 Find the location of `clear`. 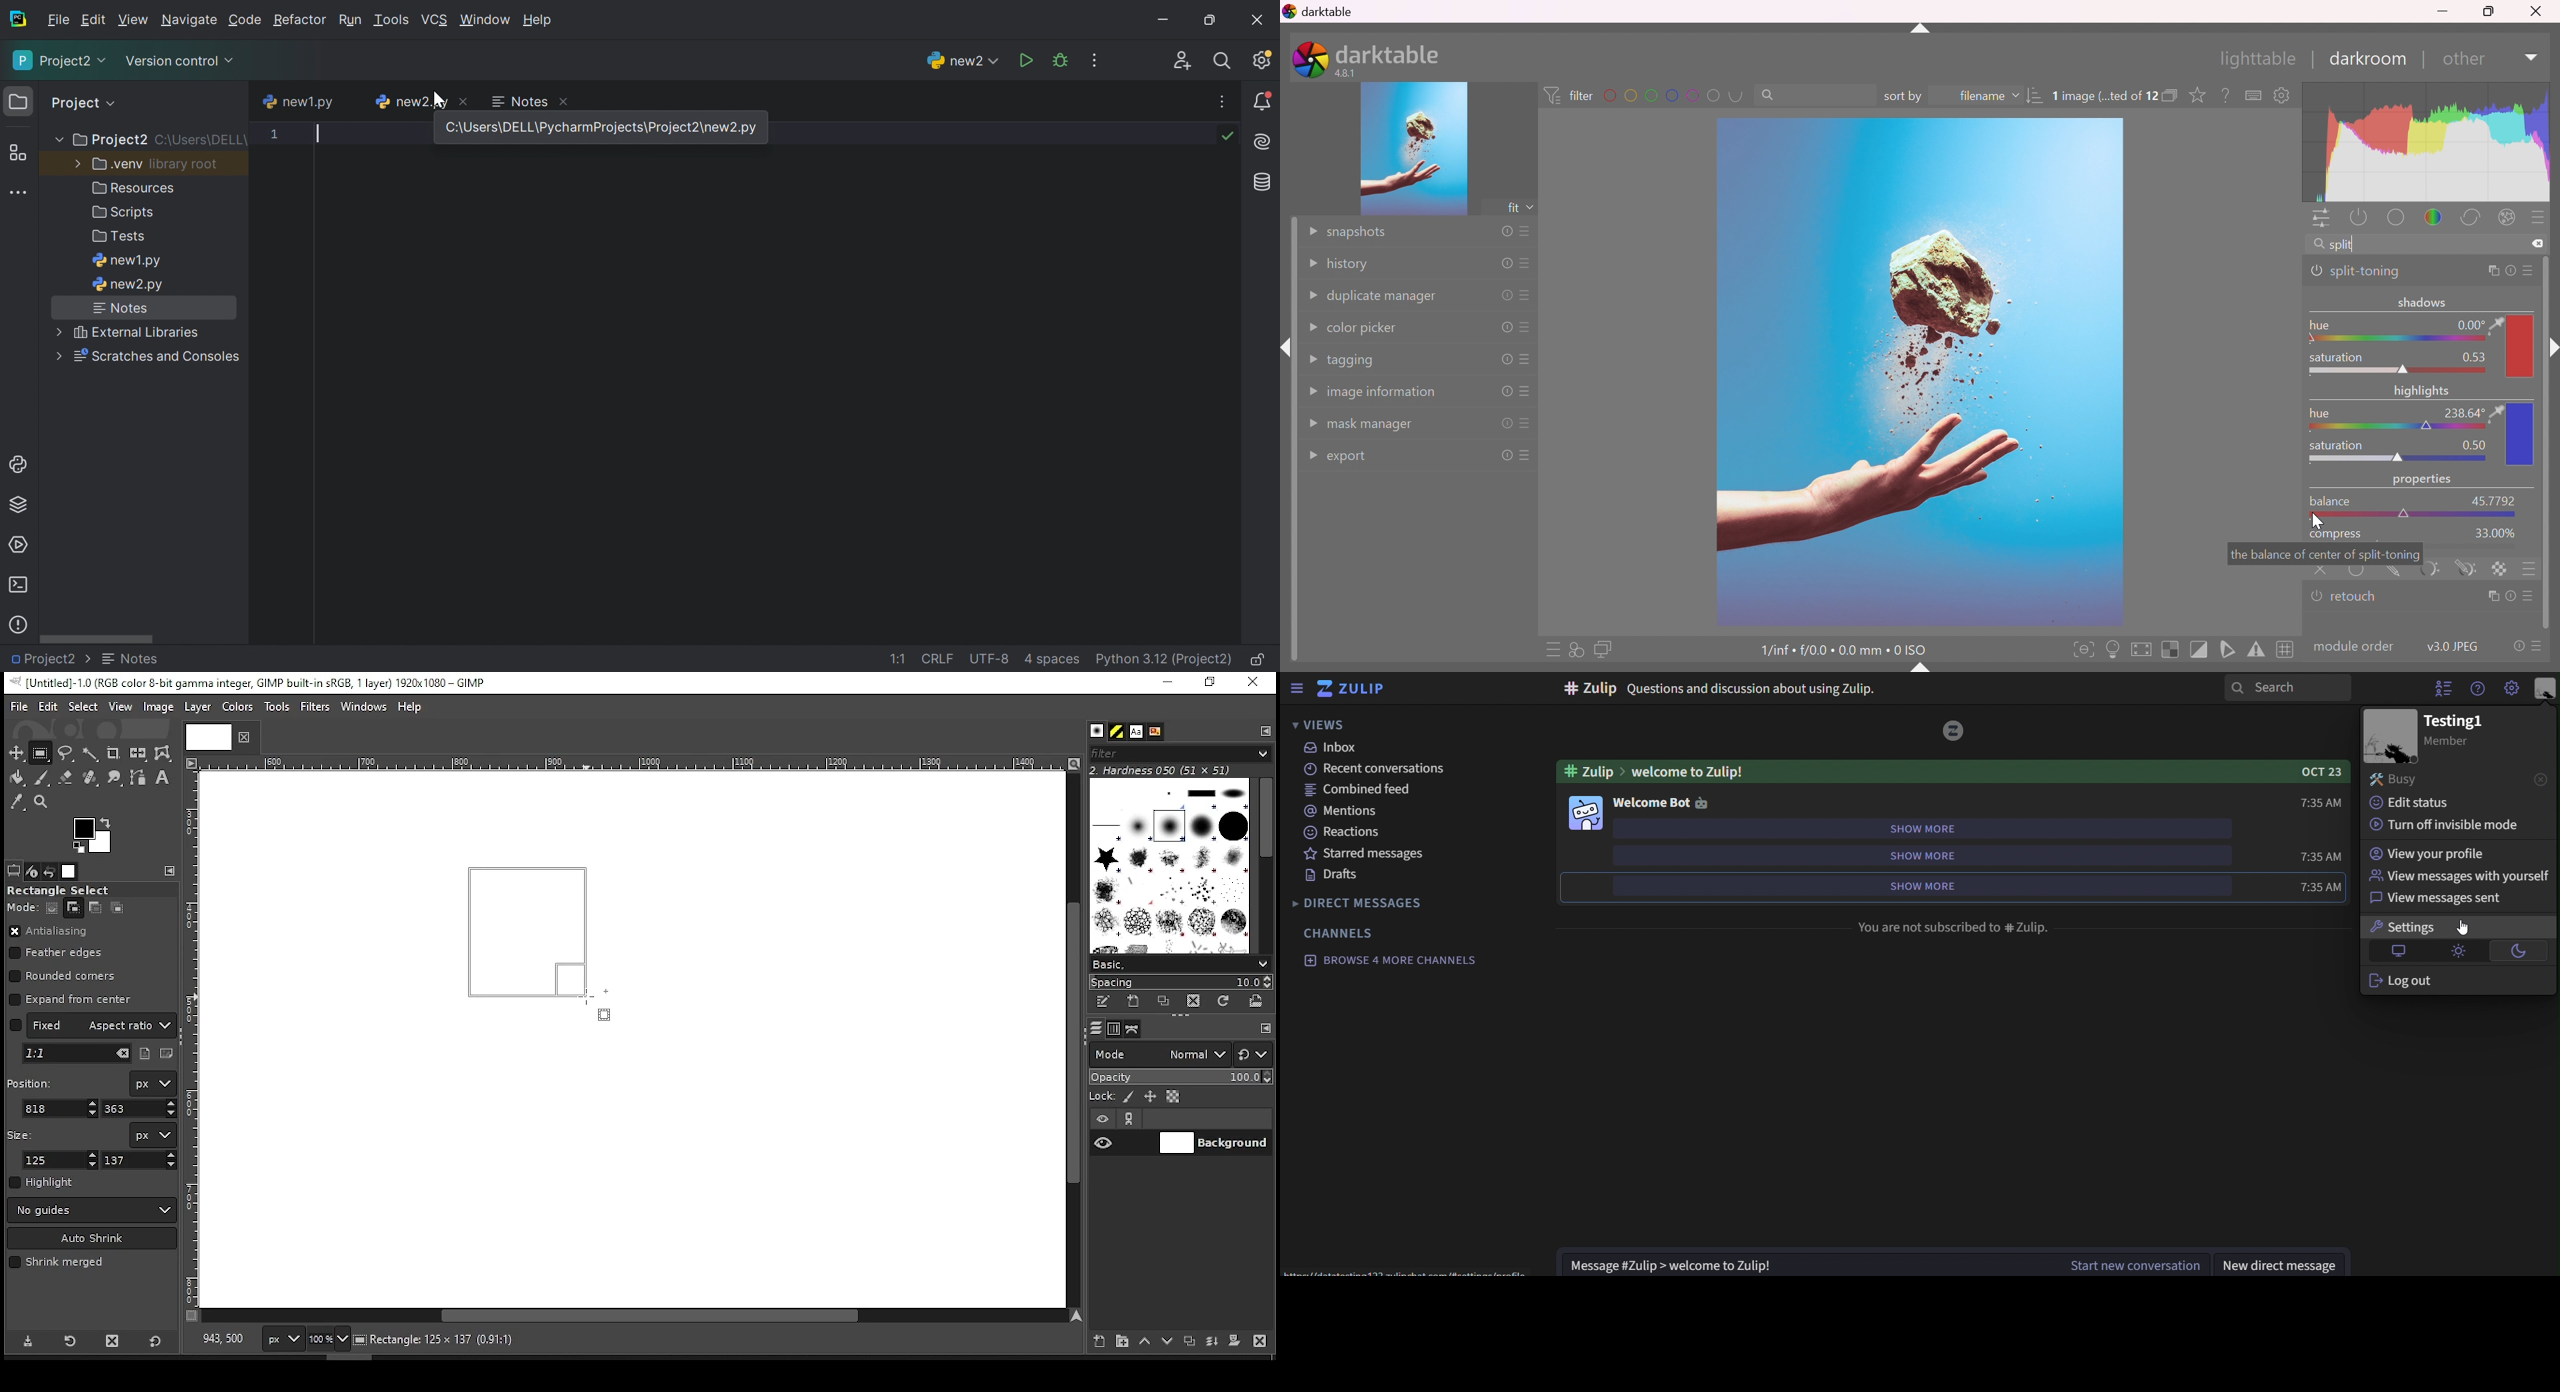

clear is located at coordinates (2537, 243).